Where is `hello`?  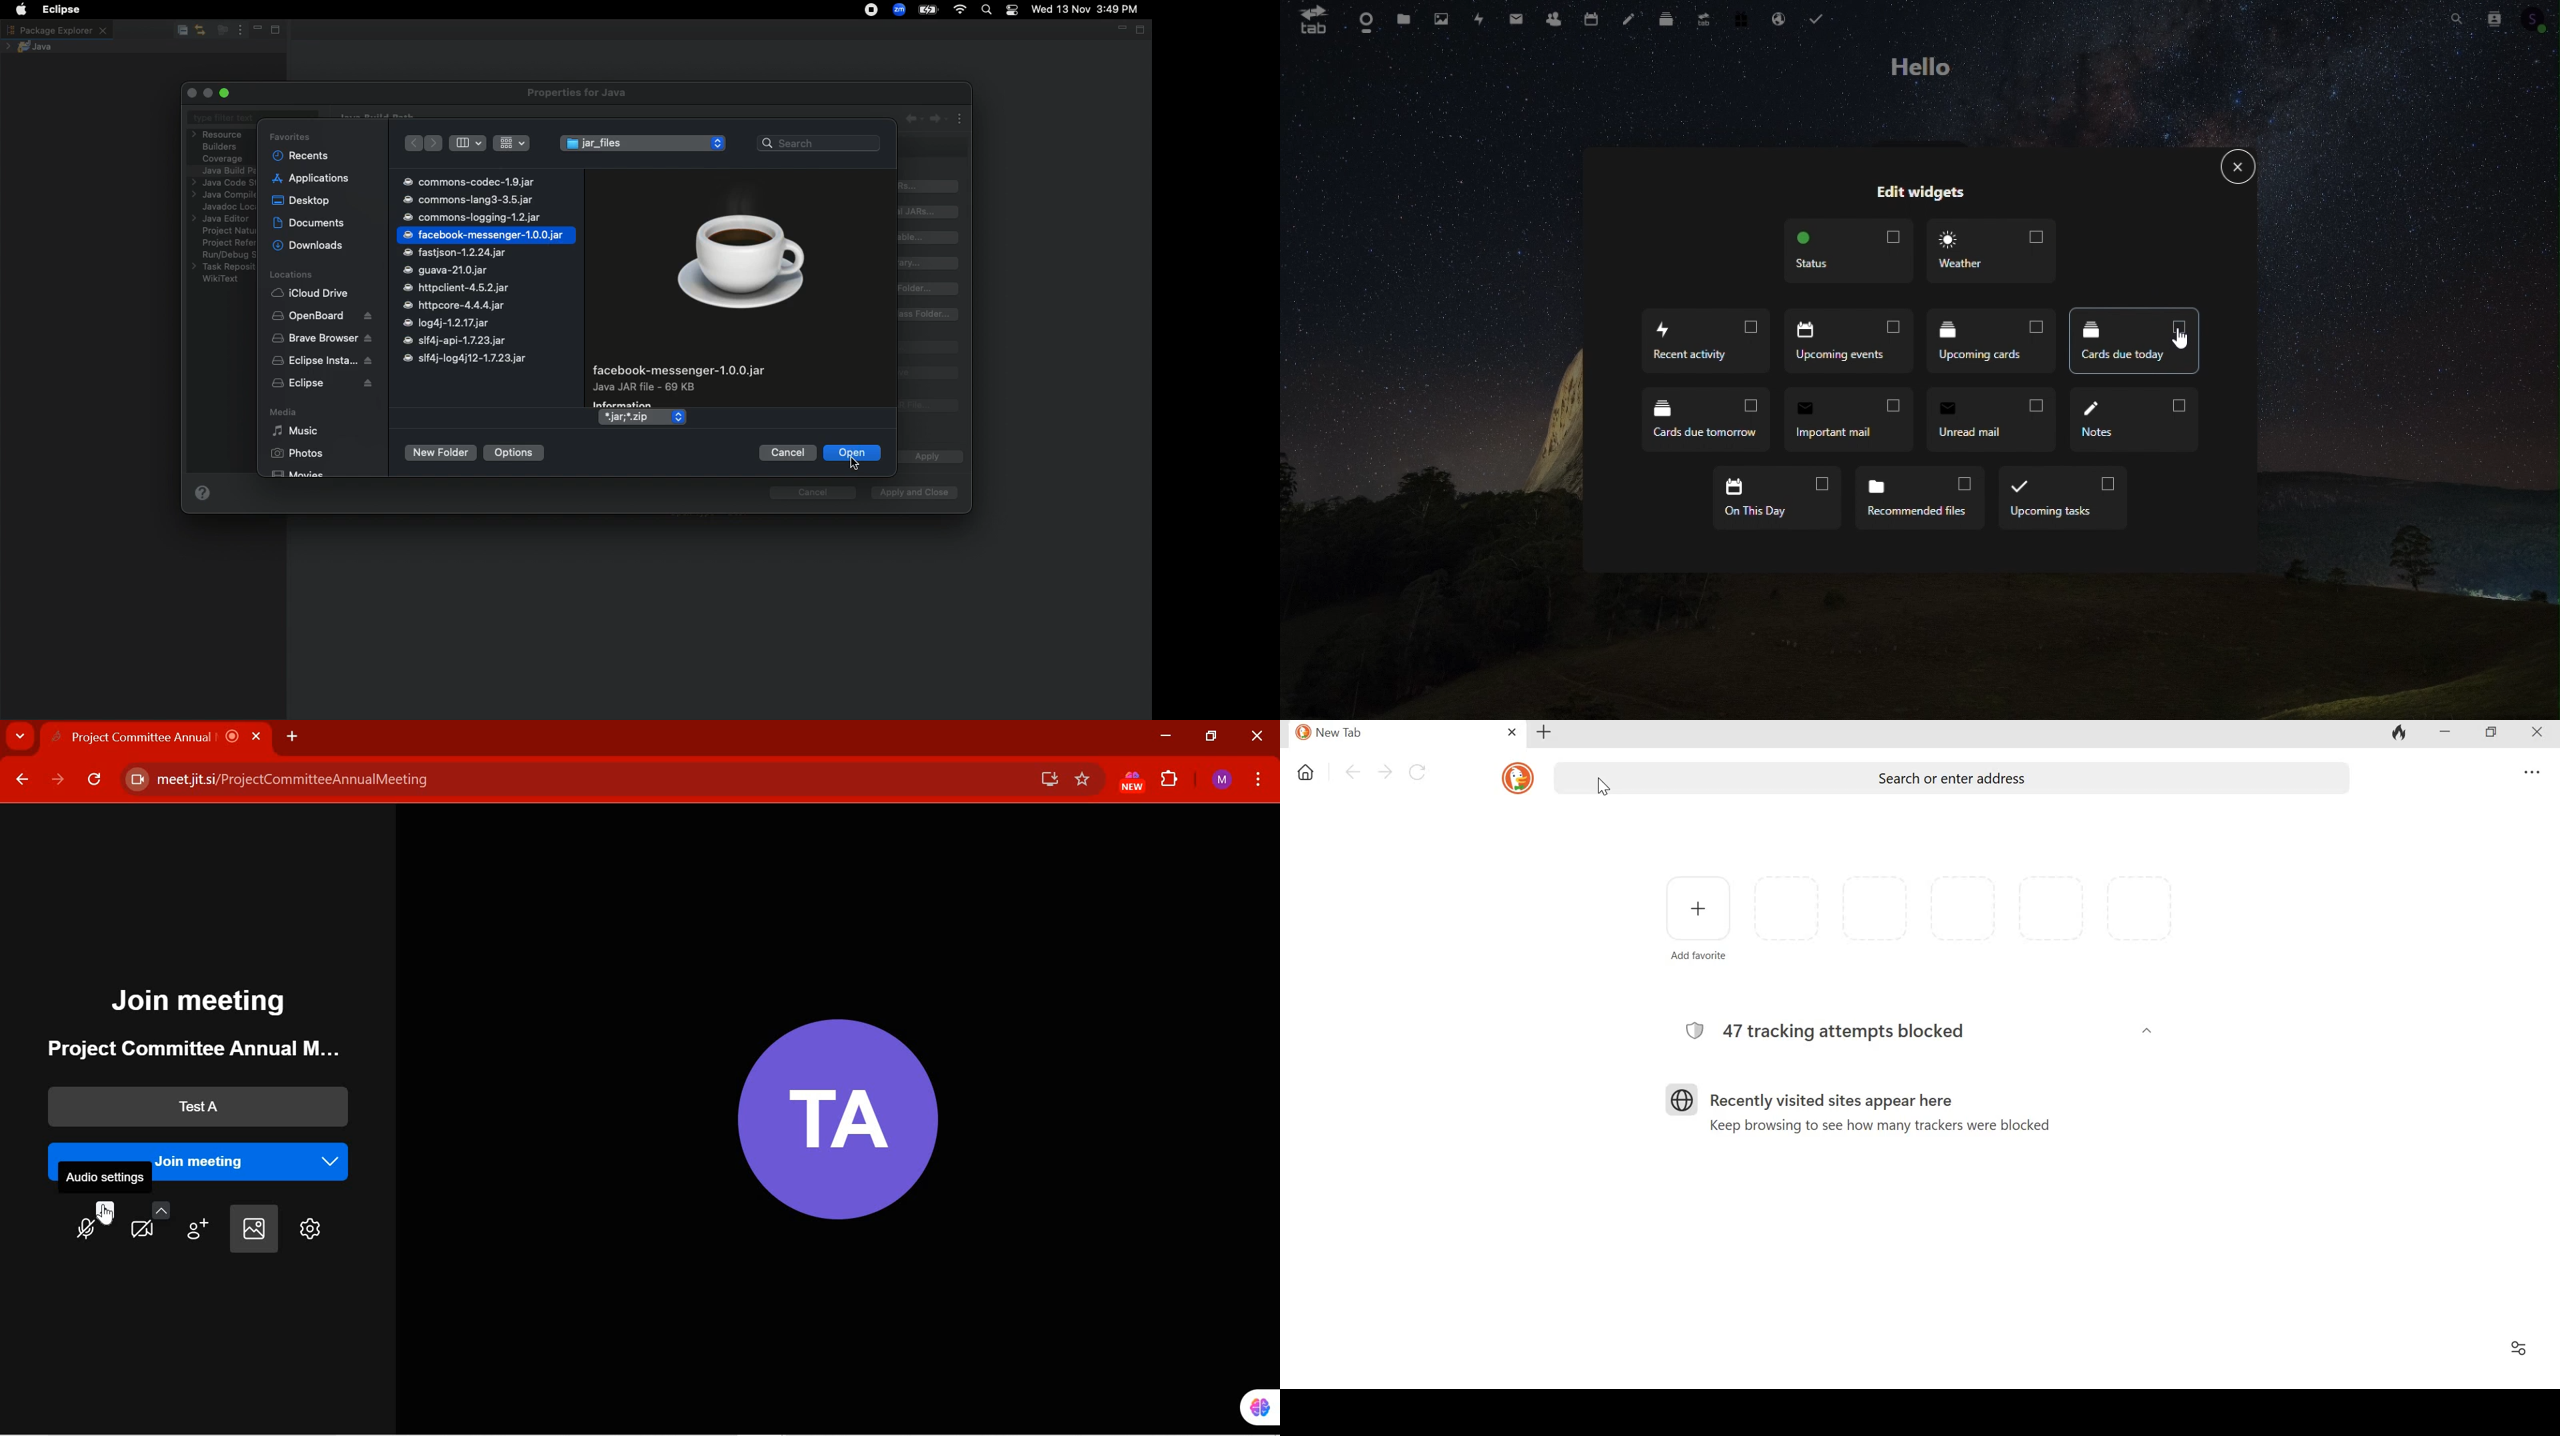 hello is located at coordinates (1925, 67).